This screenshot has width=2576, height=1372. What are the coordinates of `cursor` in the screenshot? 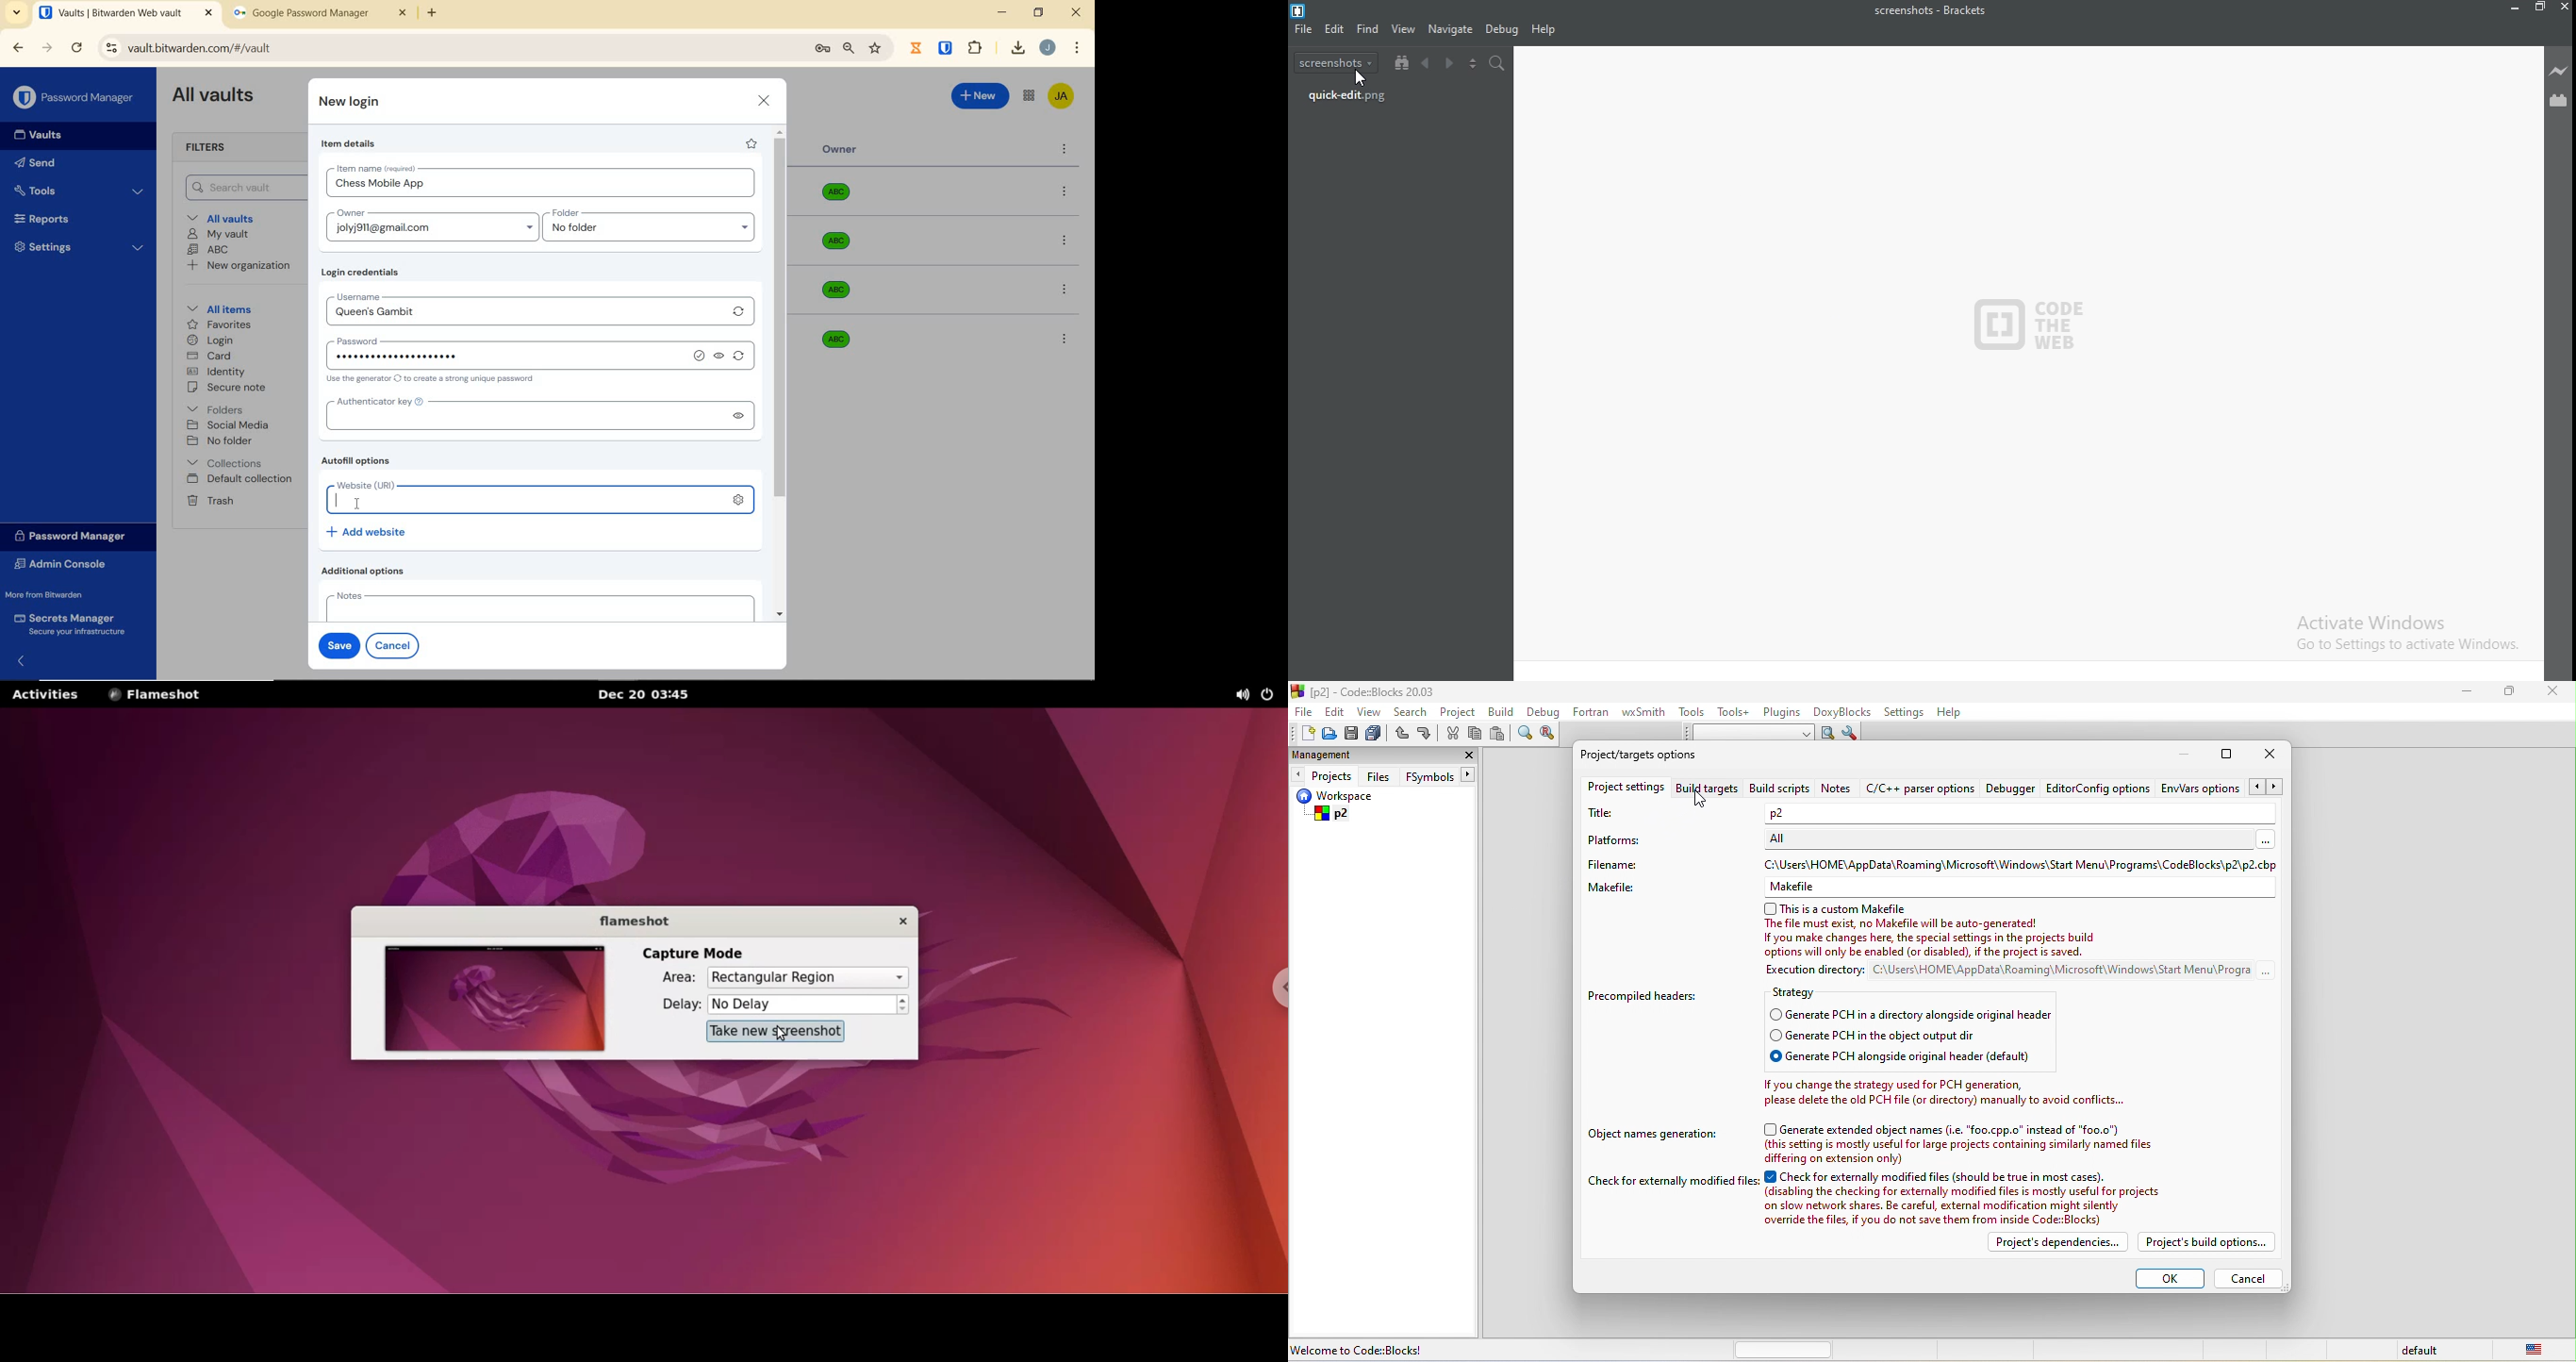 It's located at (359, 504).